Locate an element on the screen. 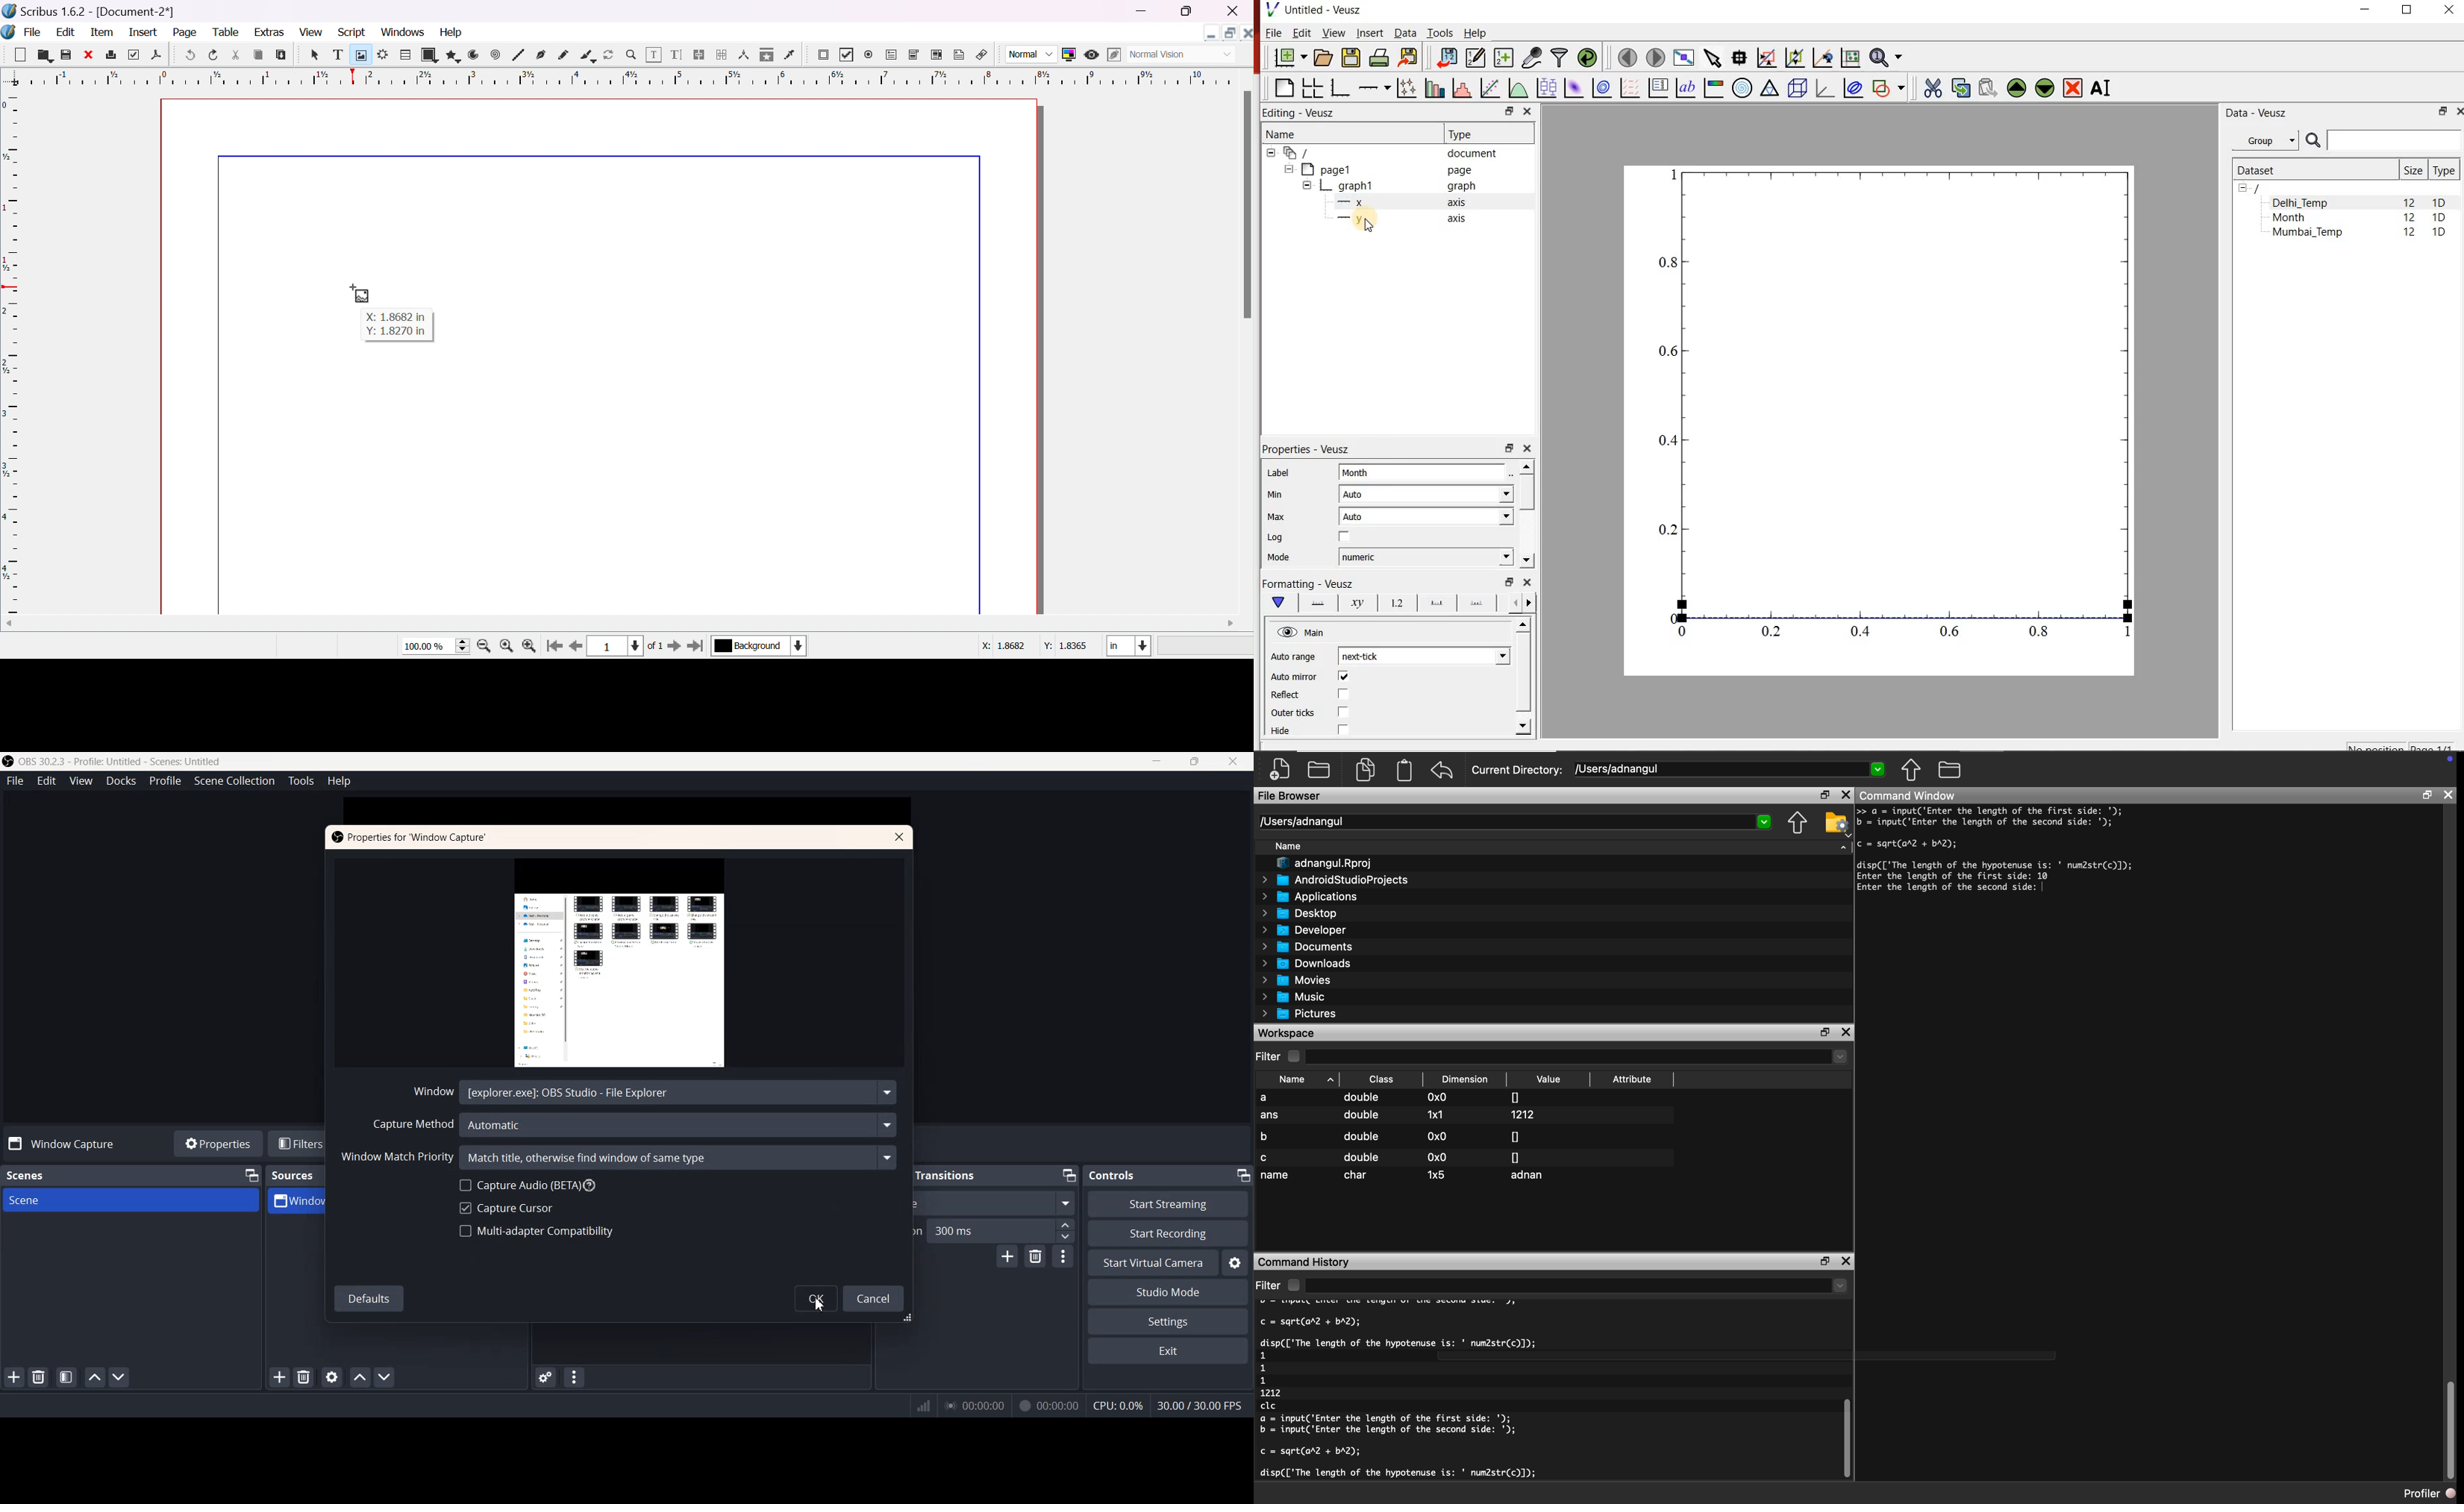 Image resolution: width=2464 pixels, height=1512 pixels. Cancel is located at coordinates (874, 1296).